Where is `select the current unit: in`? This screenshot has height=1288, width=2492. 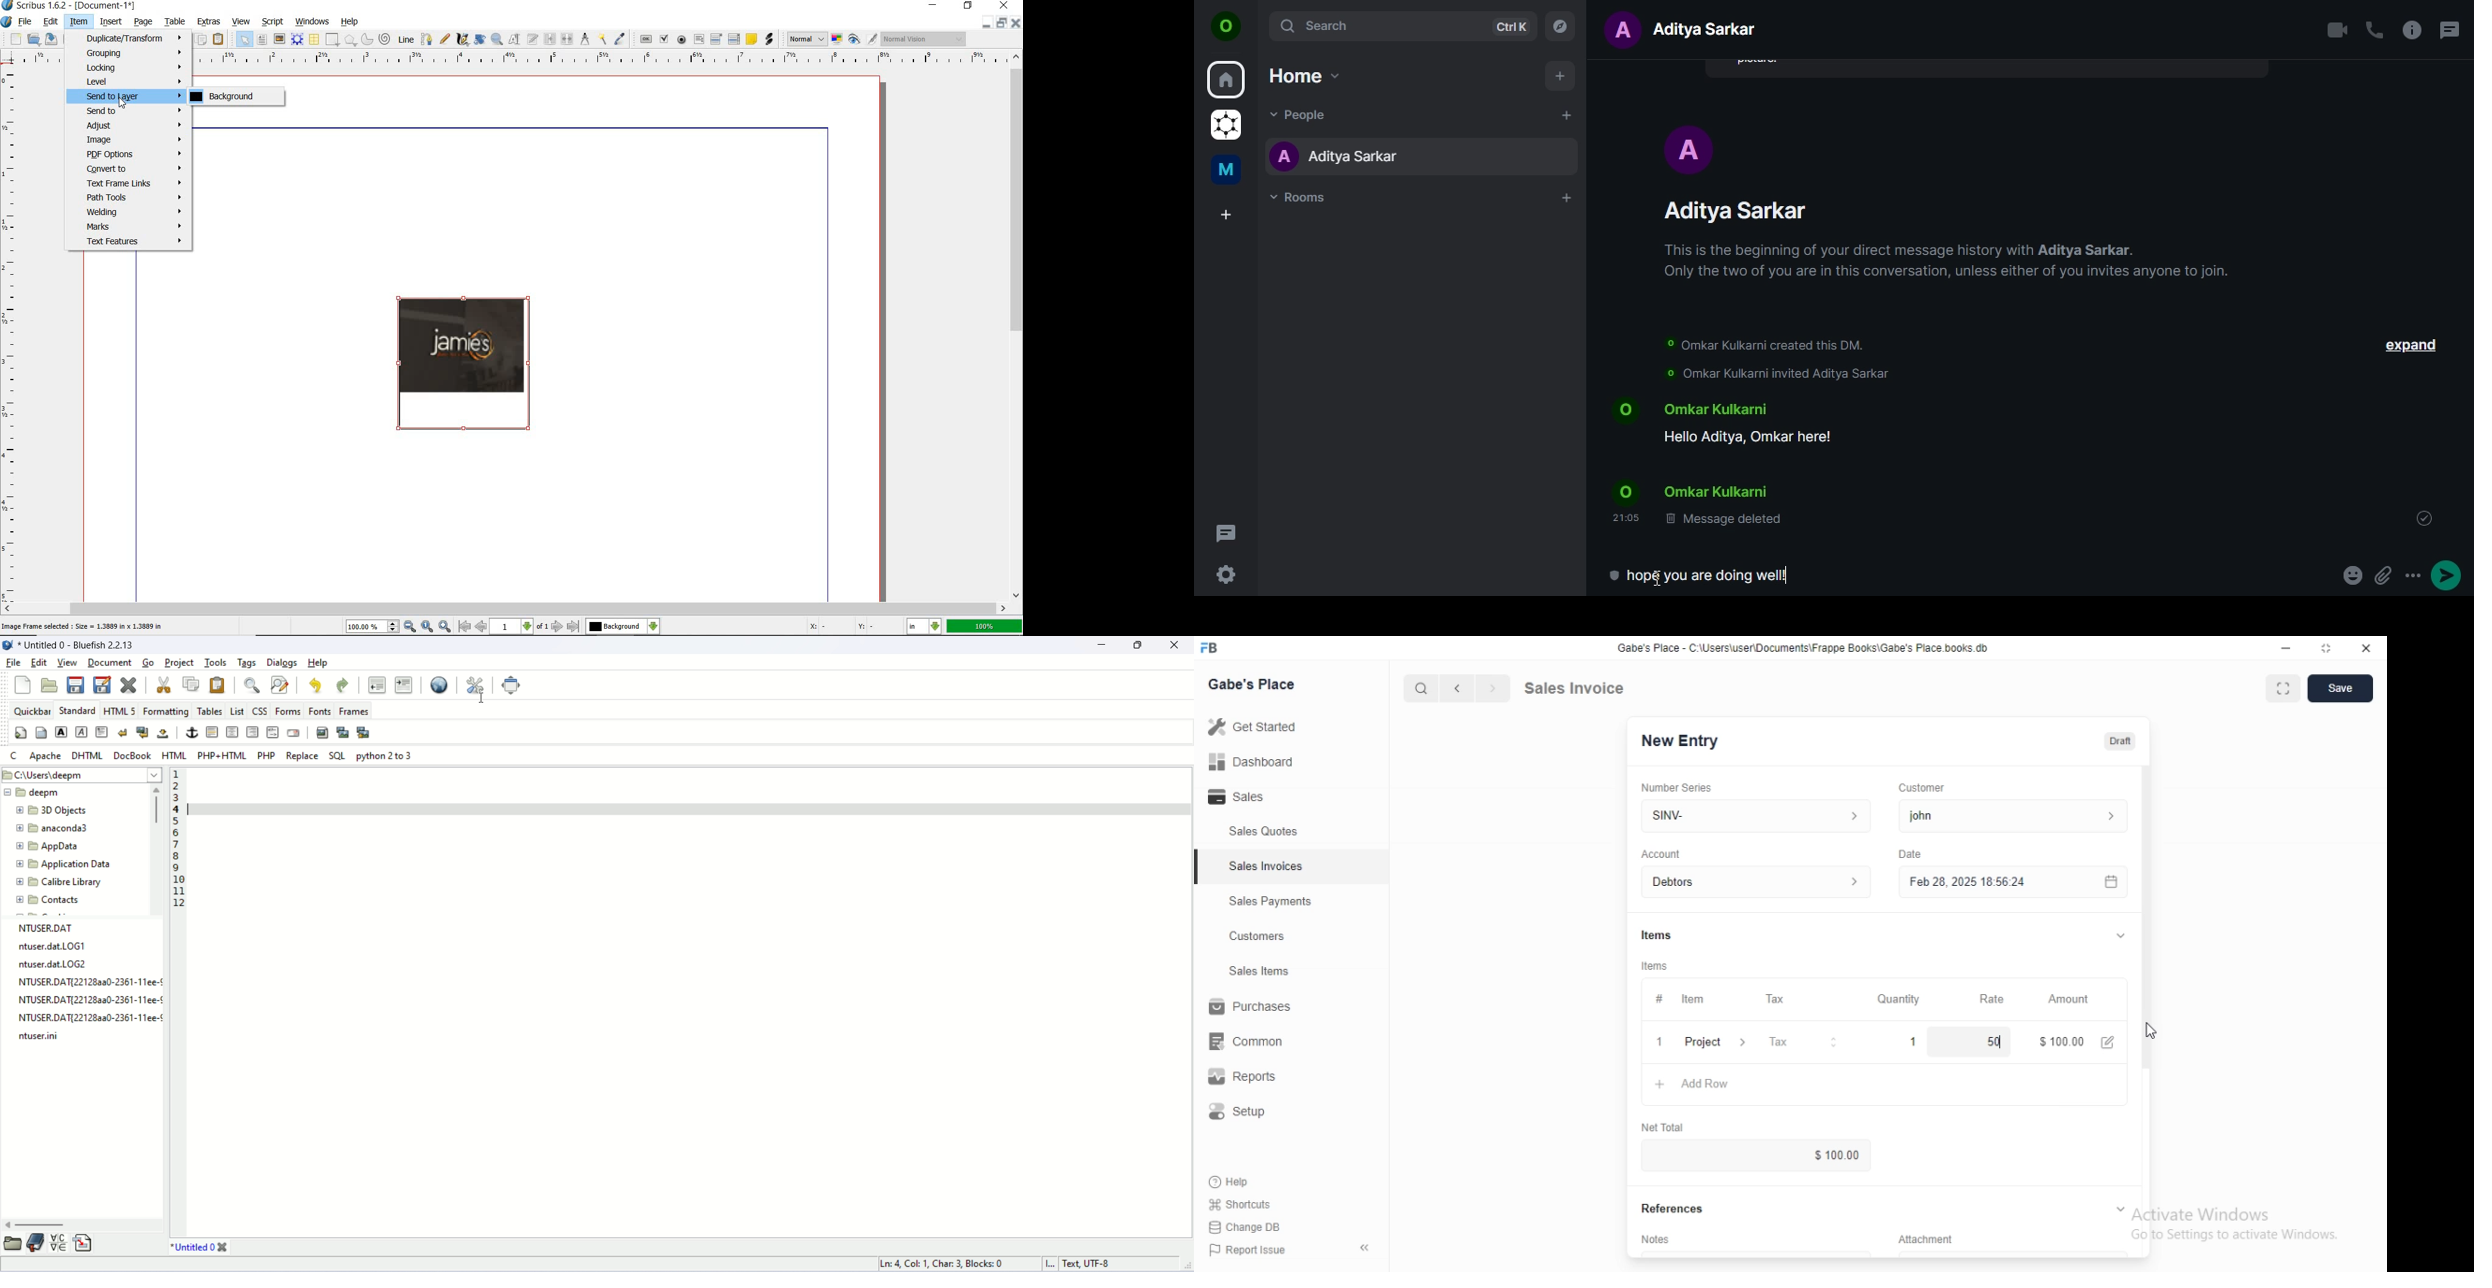
select the current unit: in is located at coordinates (924, 625).